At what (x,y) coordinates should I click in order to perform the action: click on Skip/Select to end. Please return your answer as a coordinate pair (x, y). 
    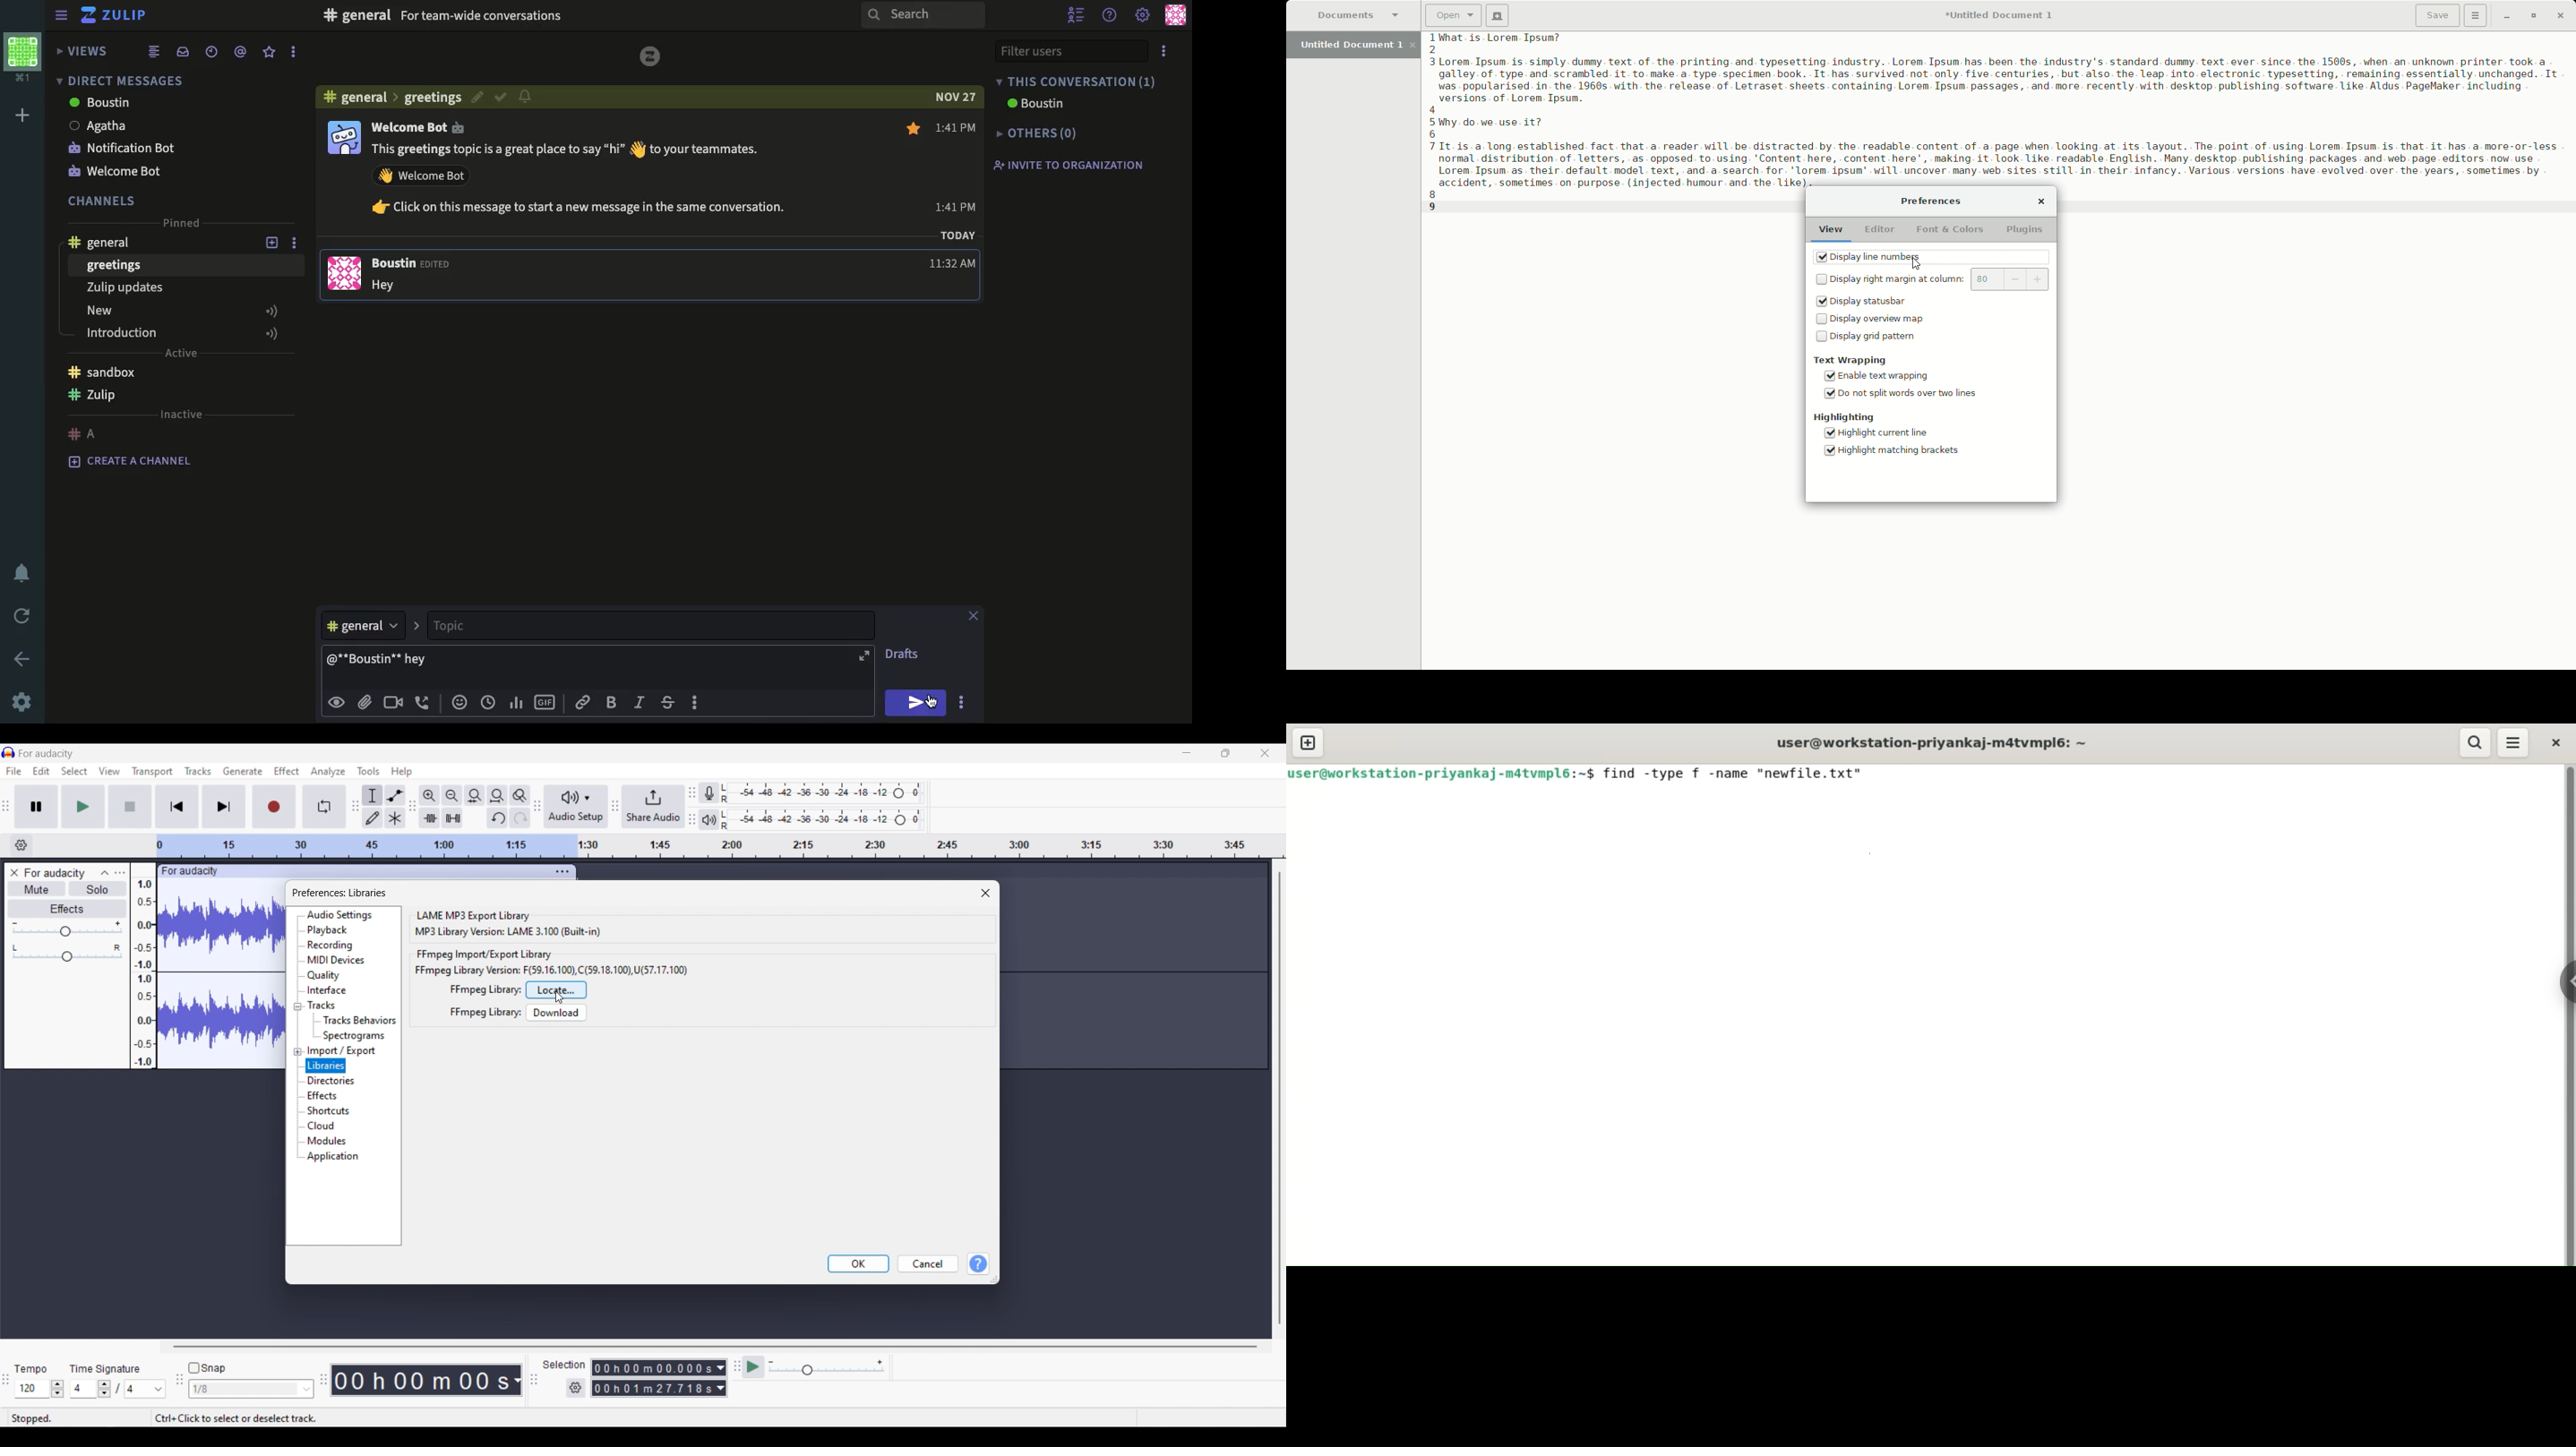
    Looking at the image, I should click on (224, 807).